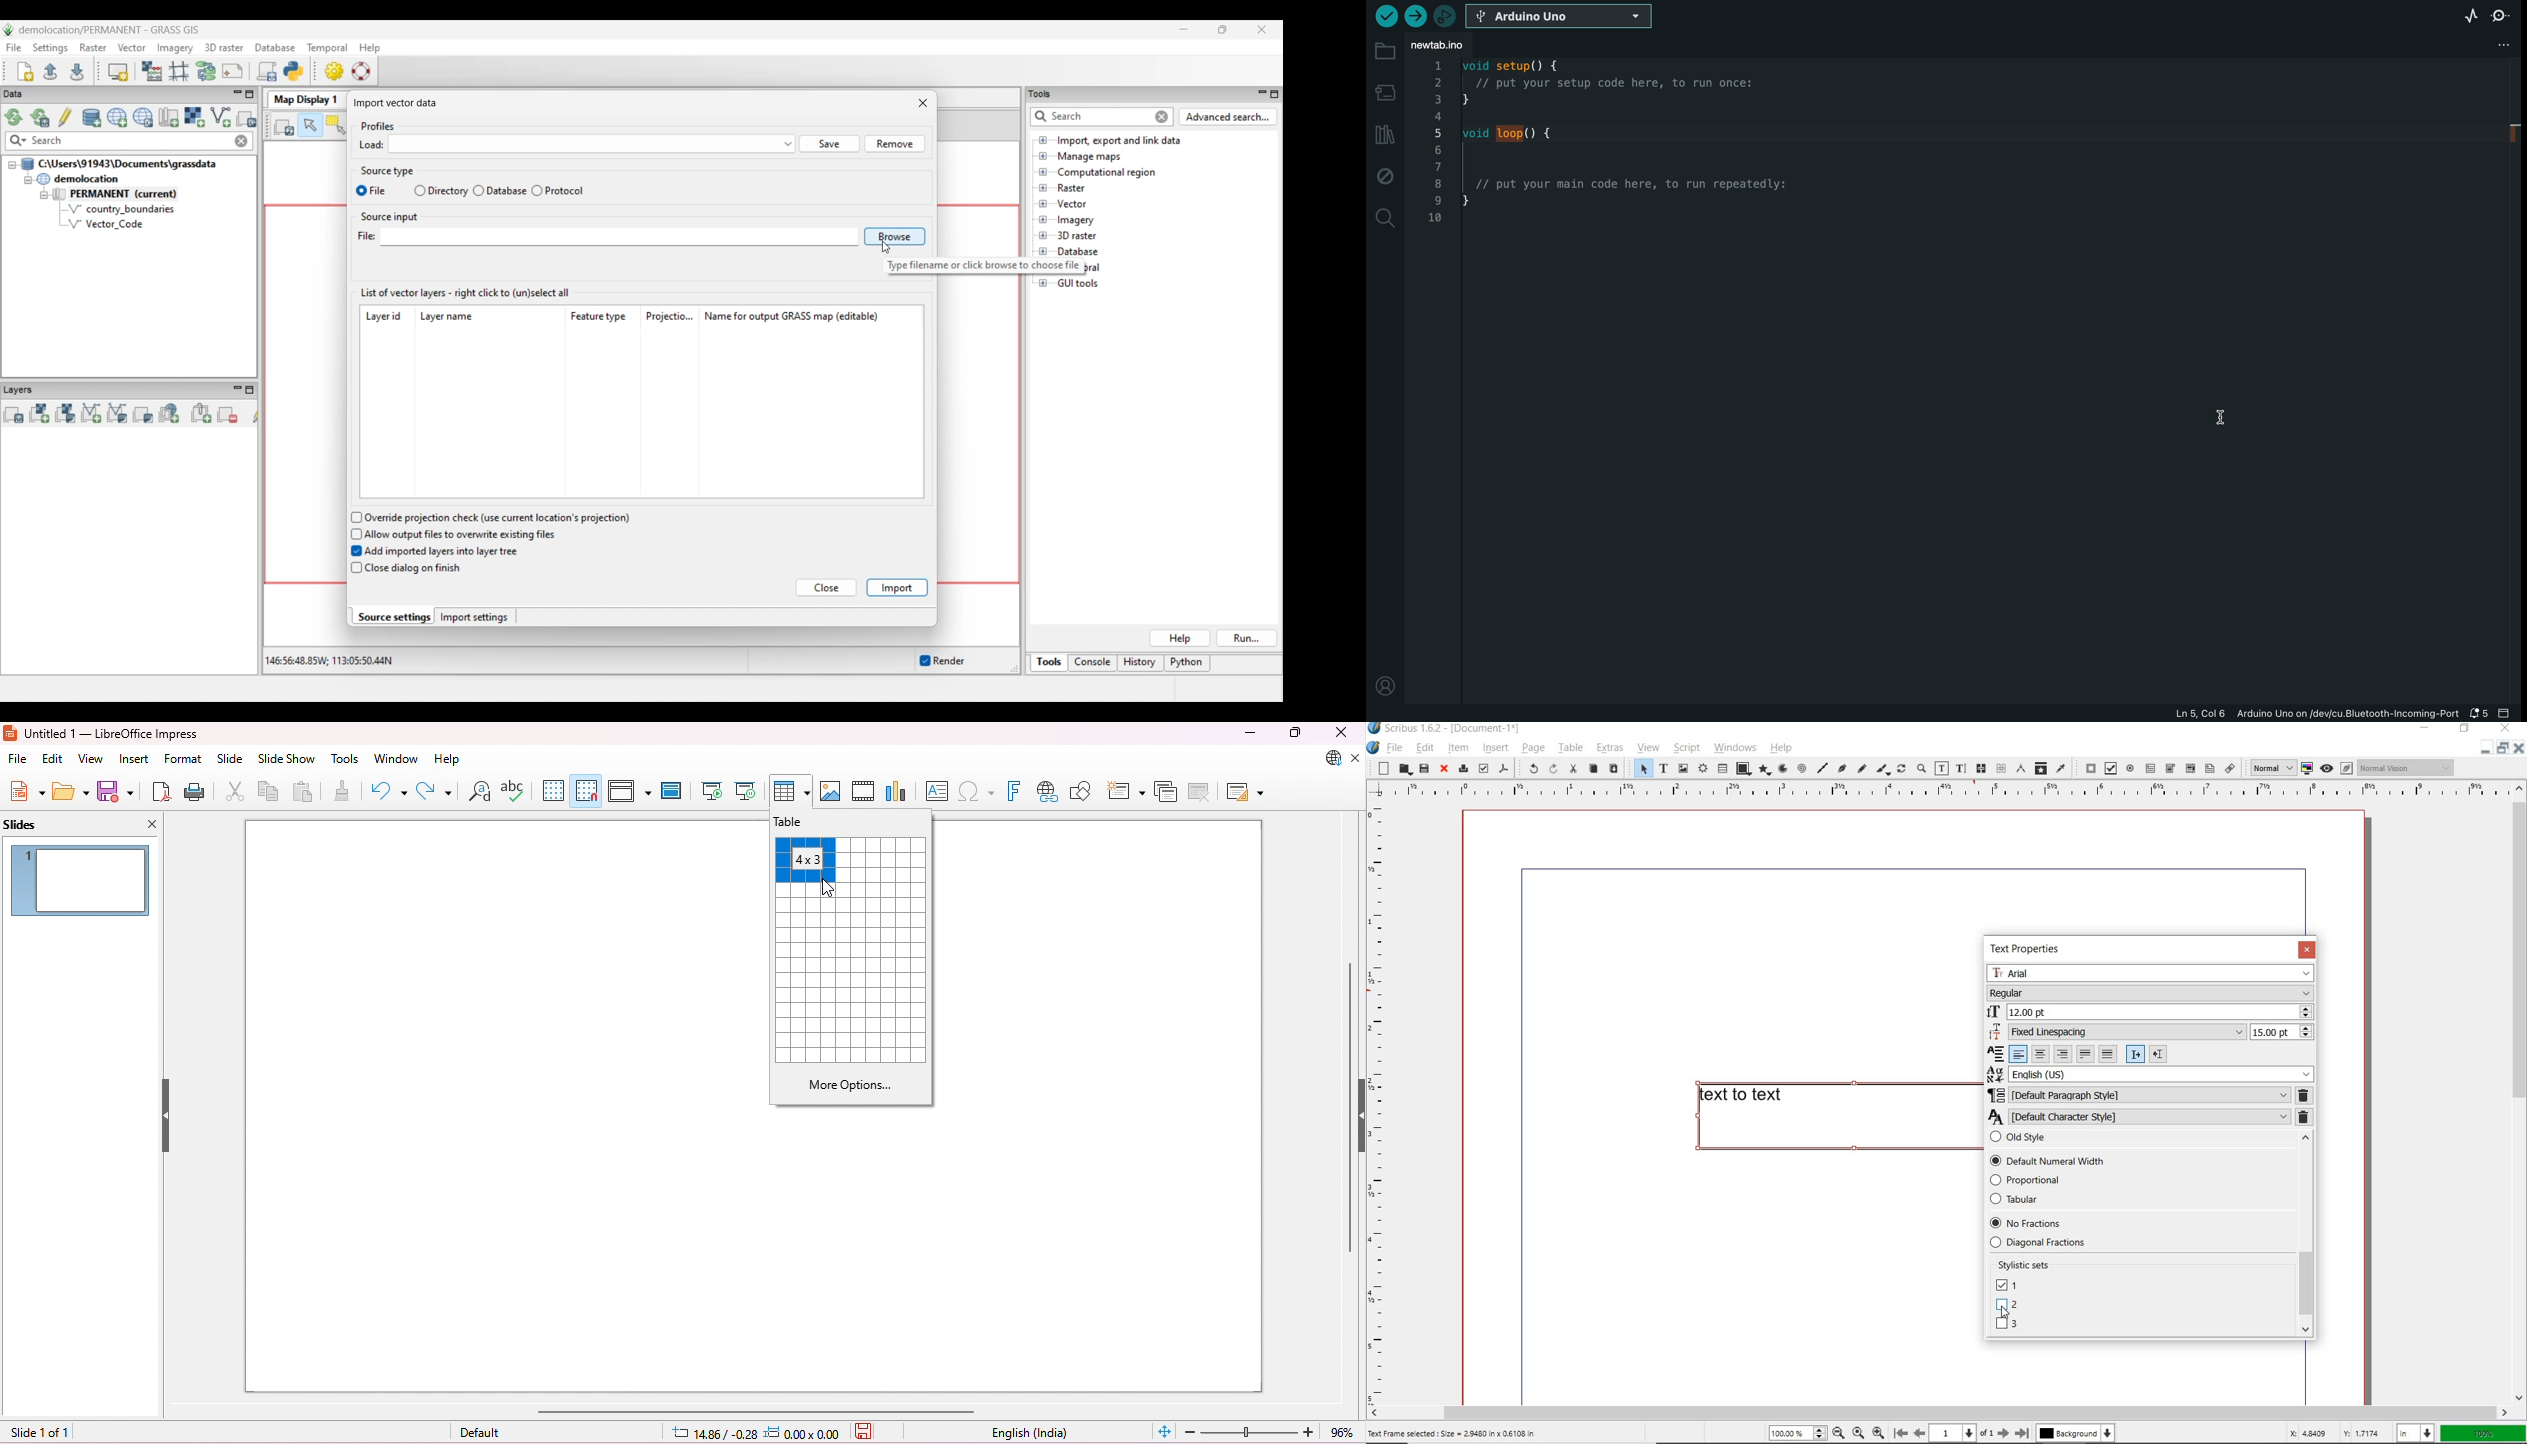 The width and height of the screenshot is (2548, 1456). What do you see at coordinates (791, 791) in the screenshot?
I see `insert table` at bounding box center [791, 791].